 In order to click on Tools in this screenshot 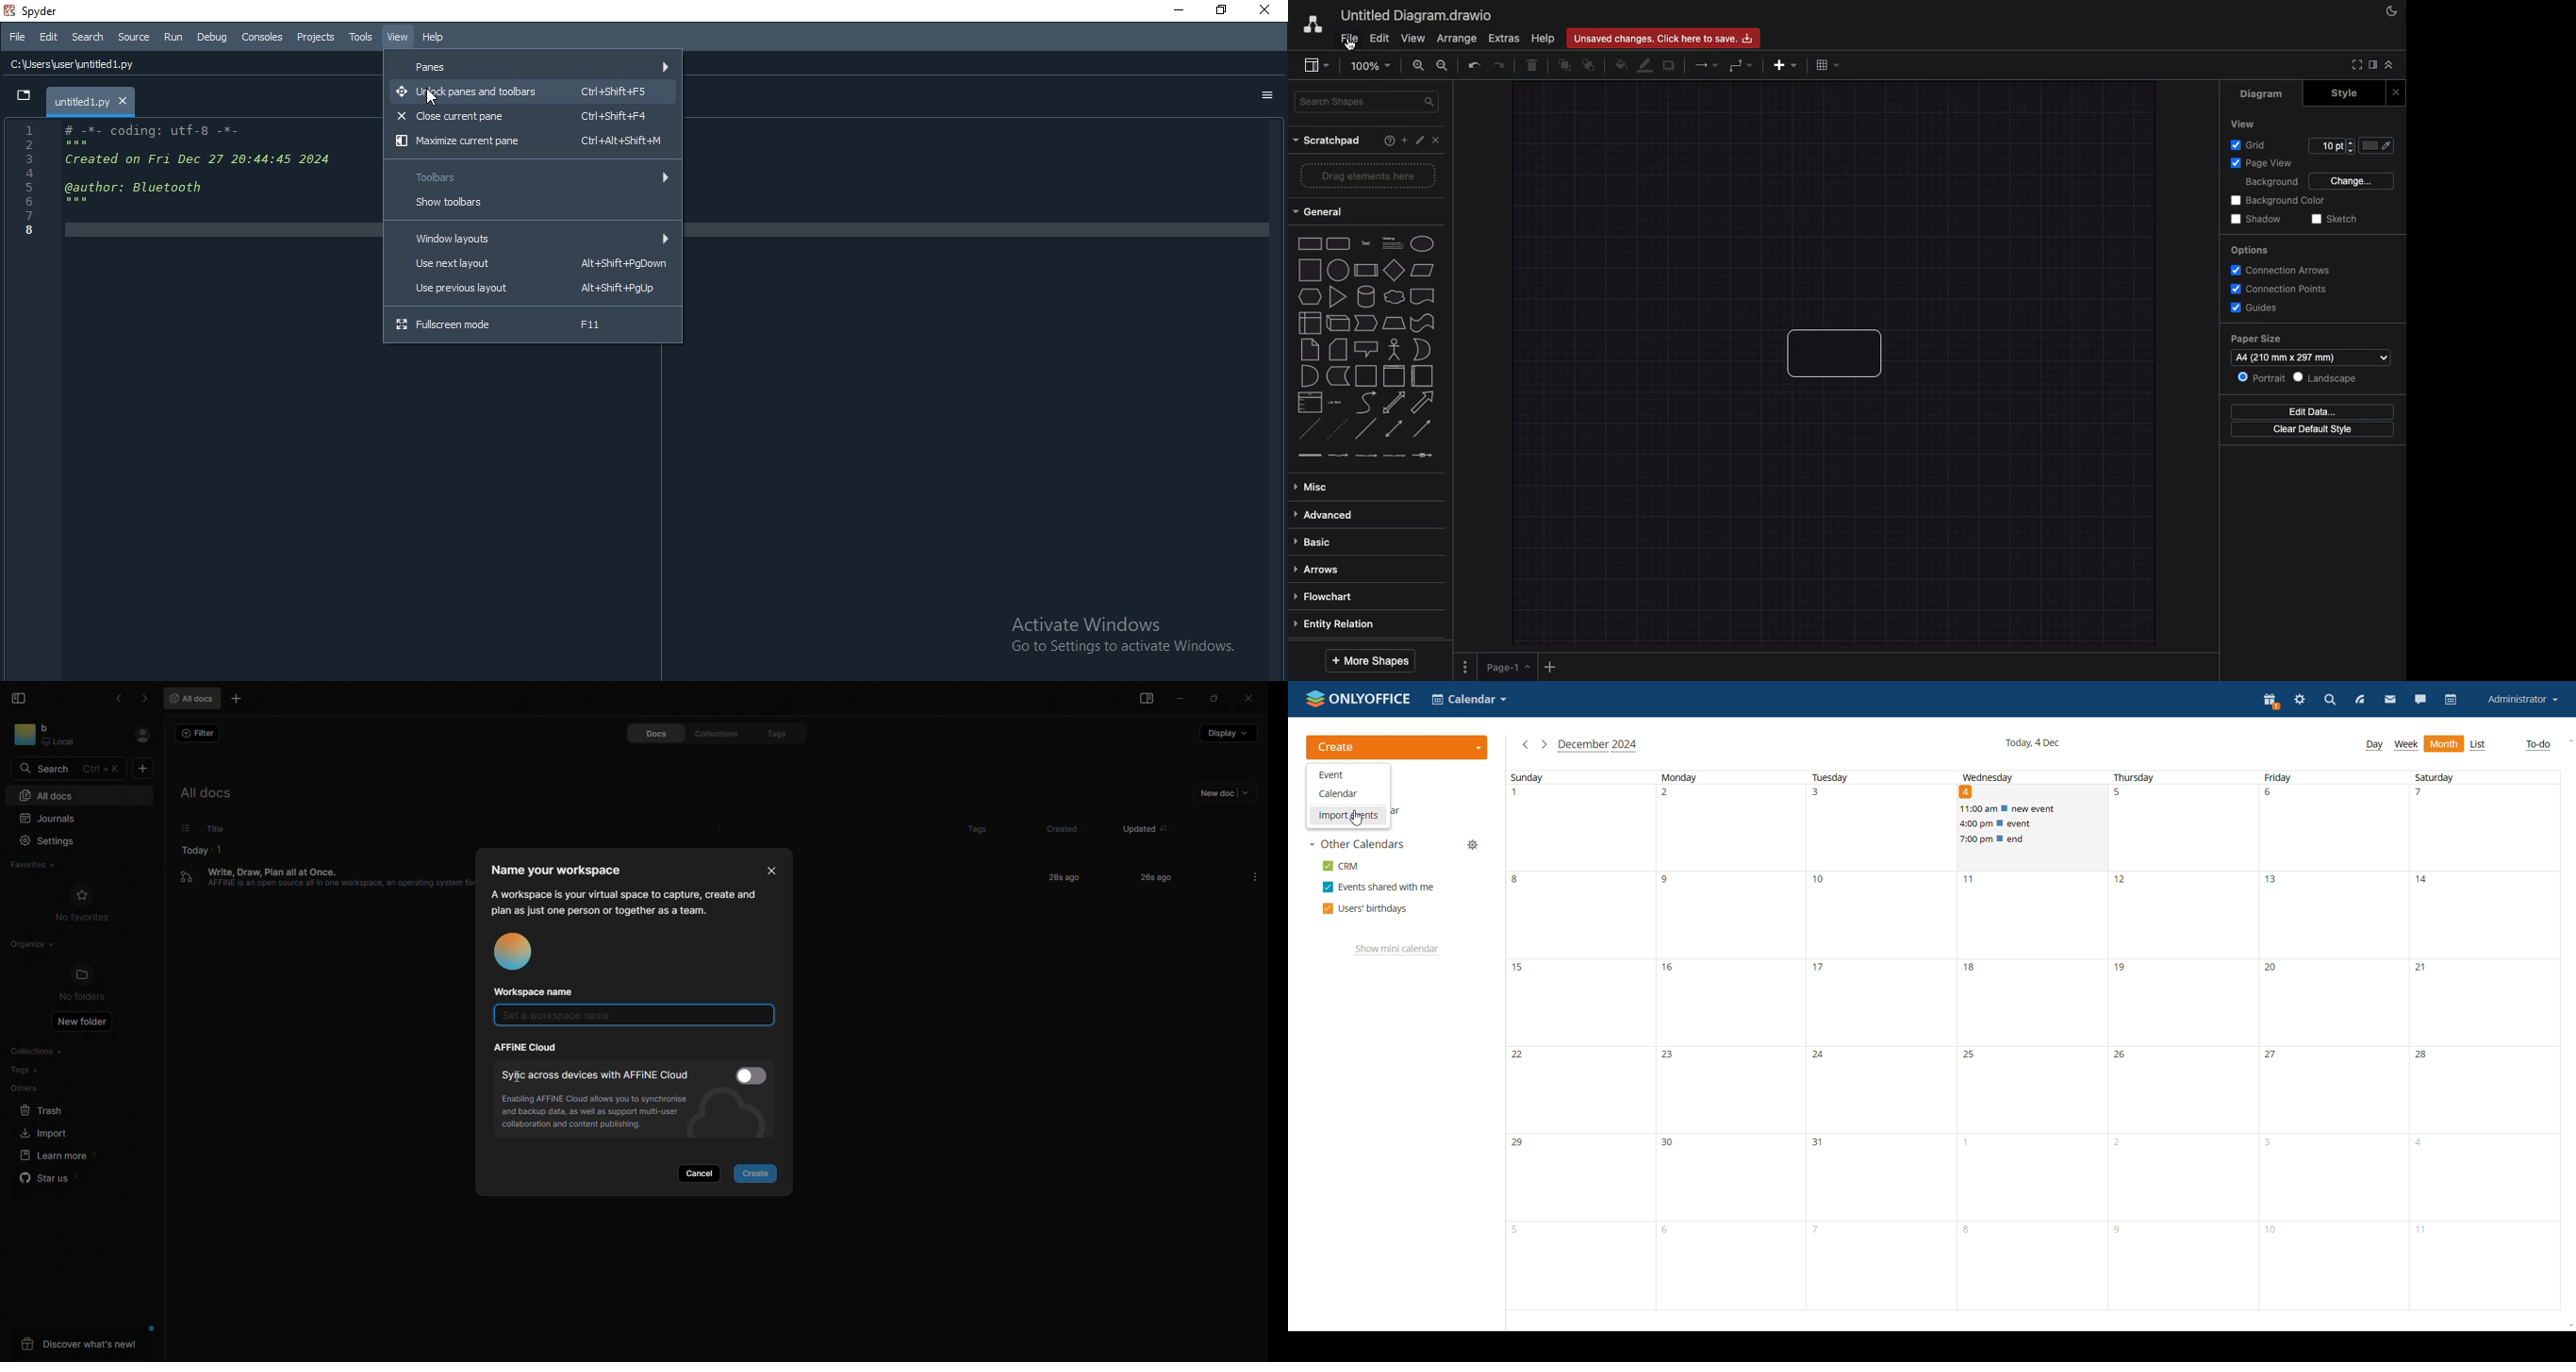, I will do `click(361, 38)`.